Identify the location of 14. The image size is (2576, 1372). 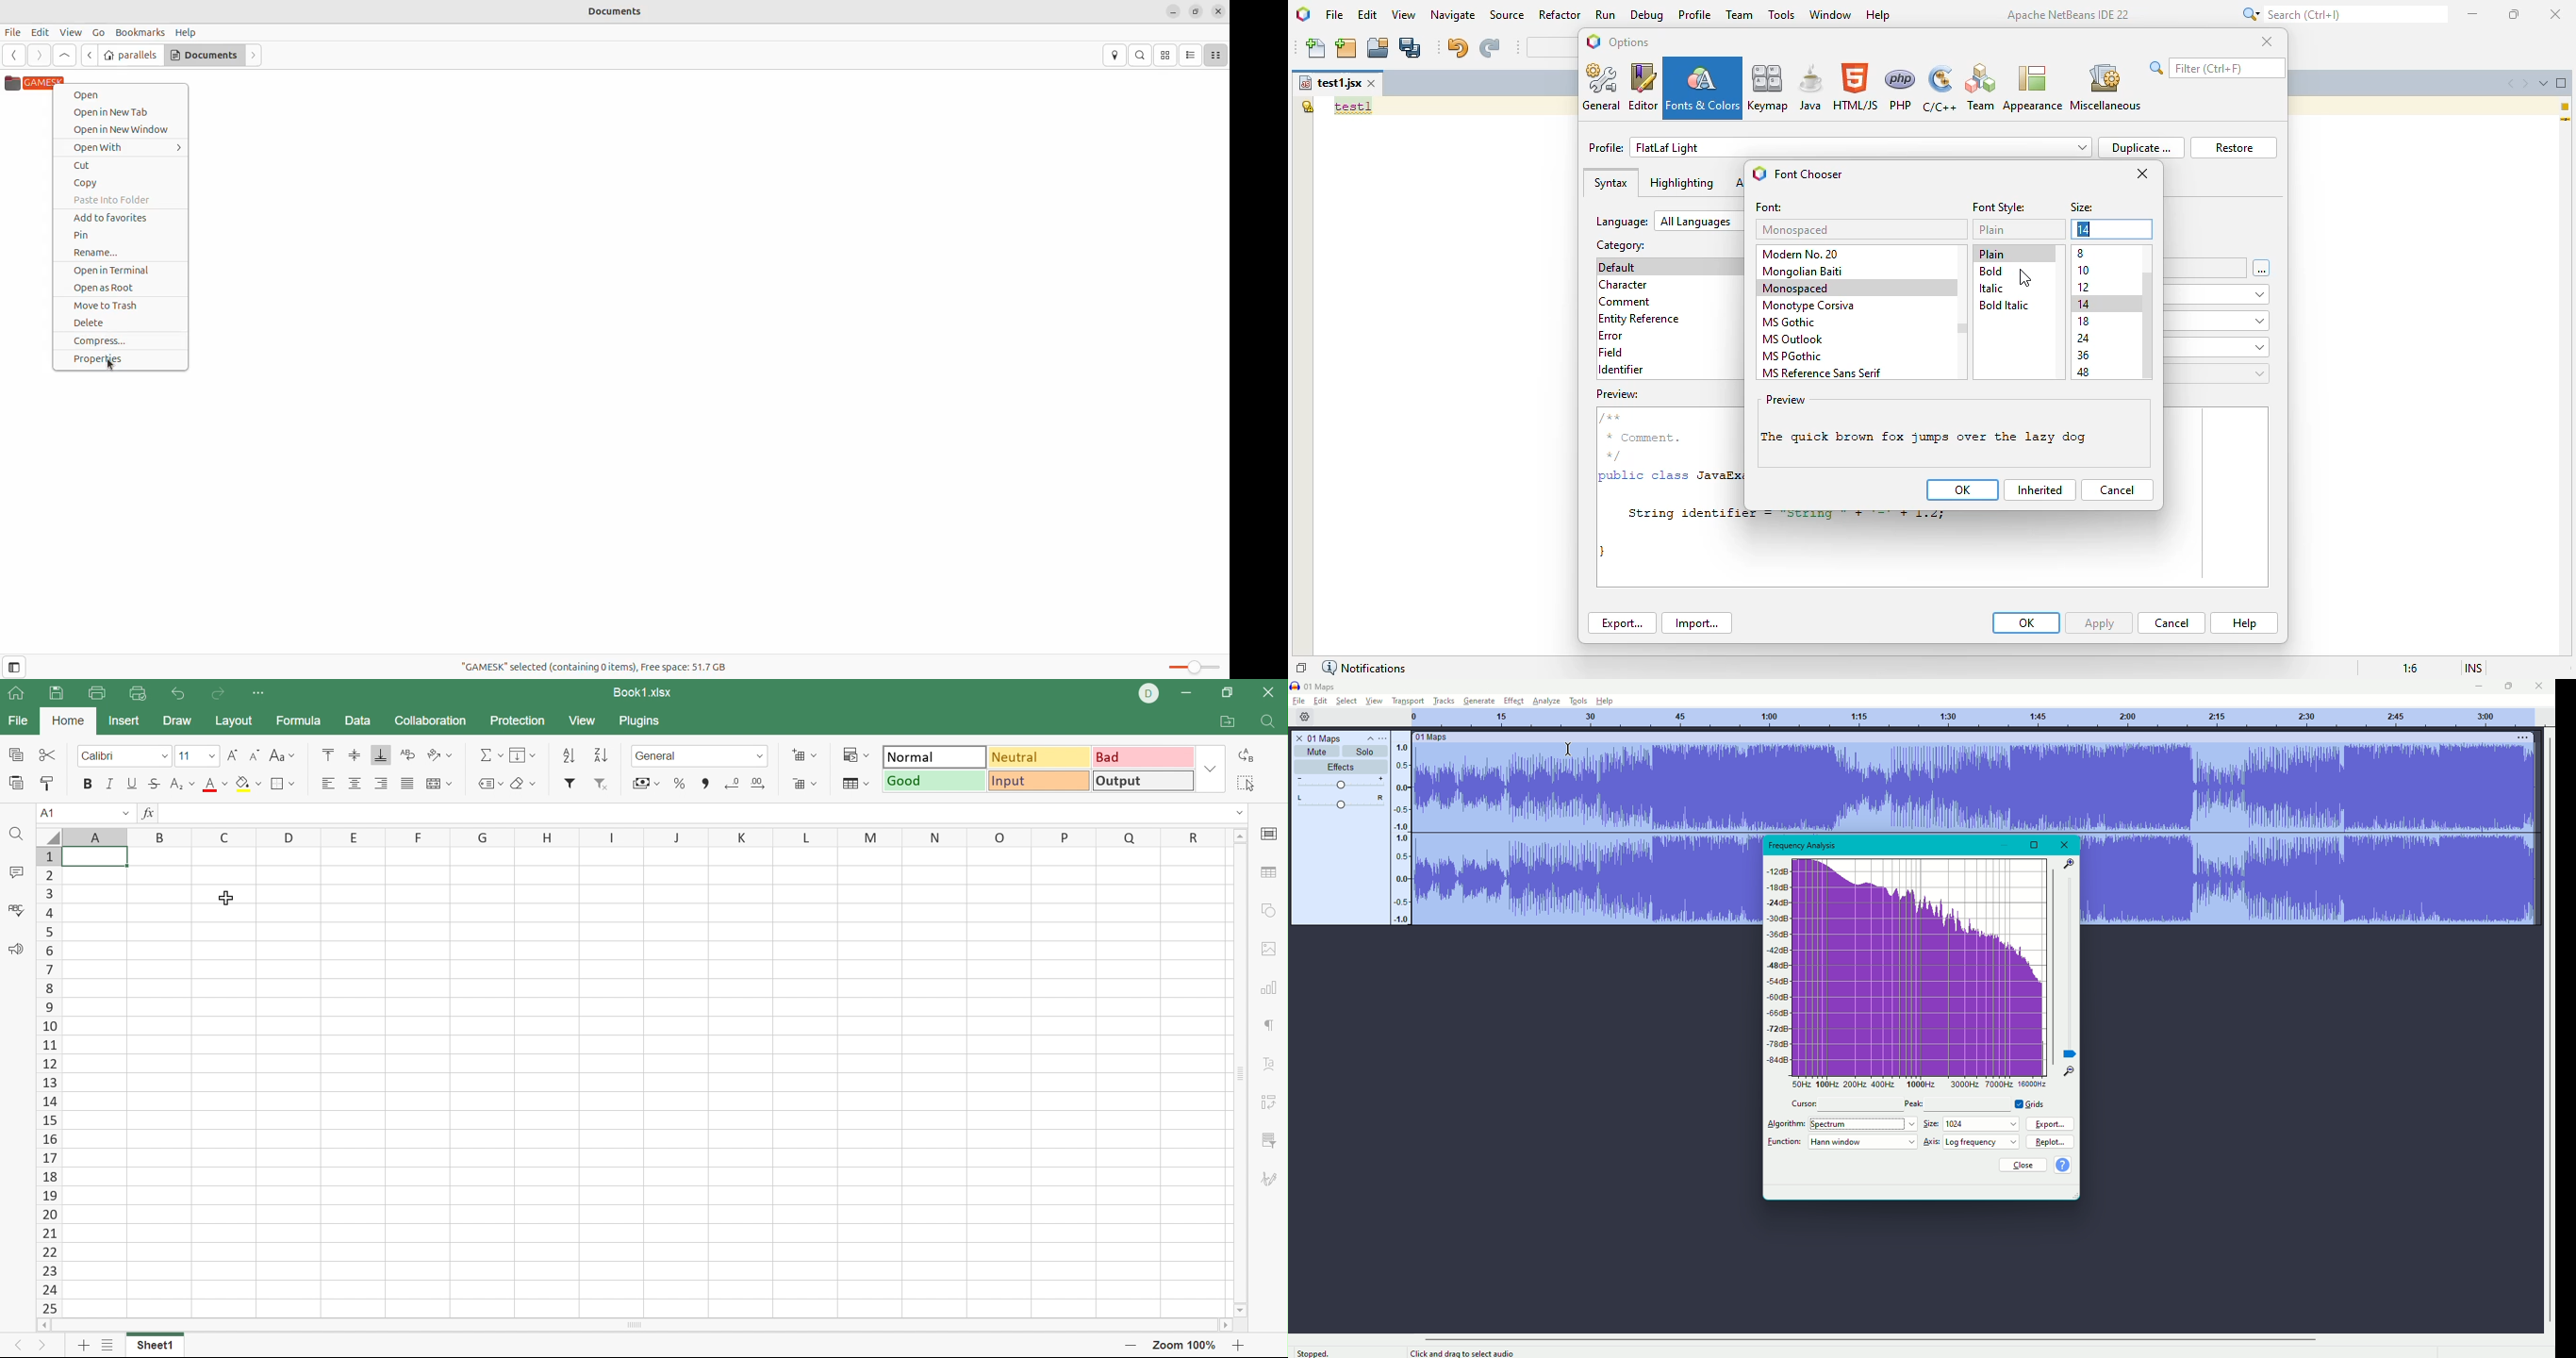
(2085, 229).